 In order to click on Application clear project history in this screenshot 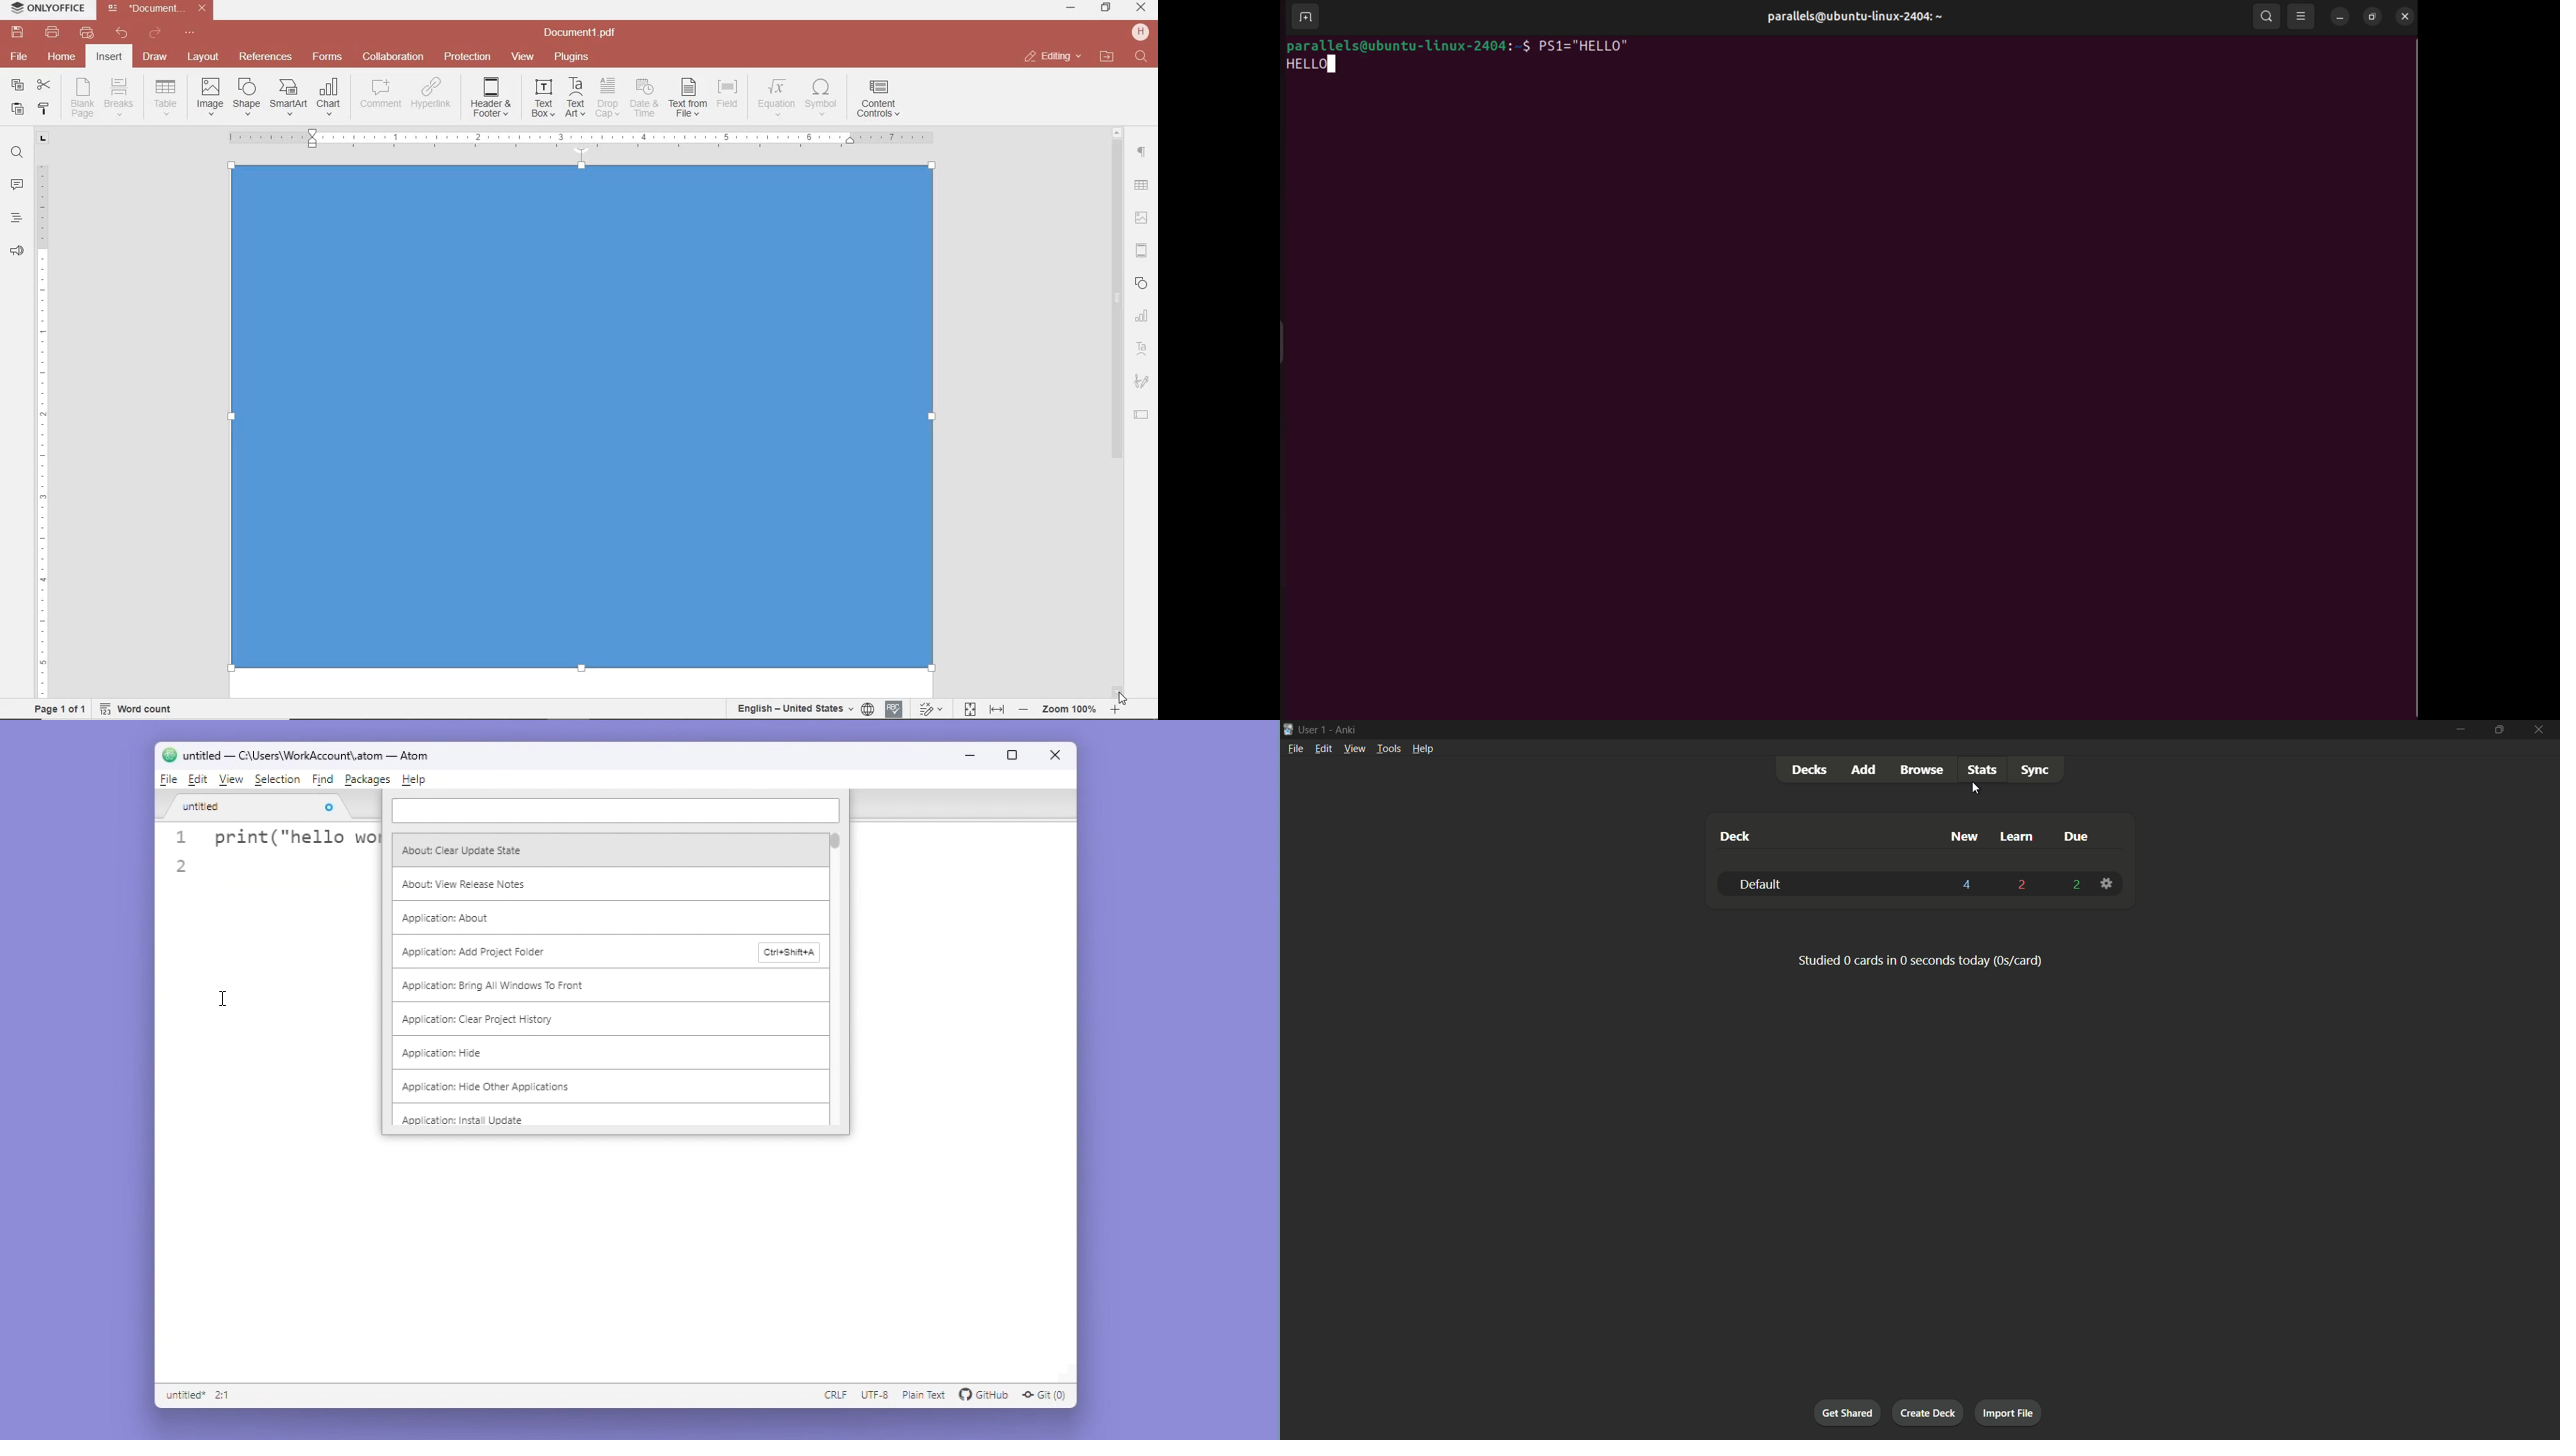, I will do `click(485, 1020)`.